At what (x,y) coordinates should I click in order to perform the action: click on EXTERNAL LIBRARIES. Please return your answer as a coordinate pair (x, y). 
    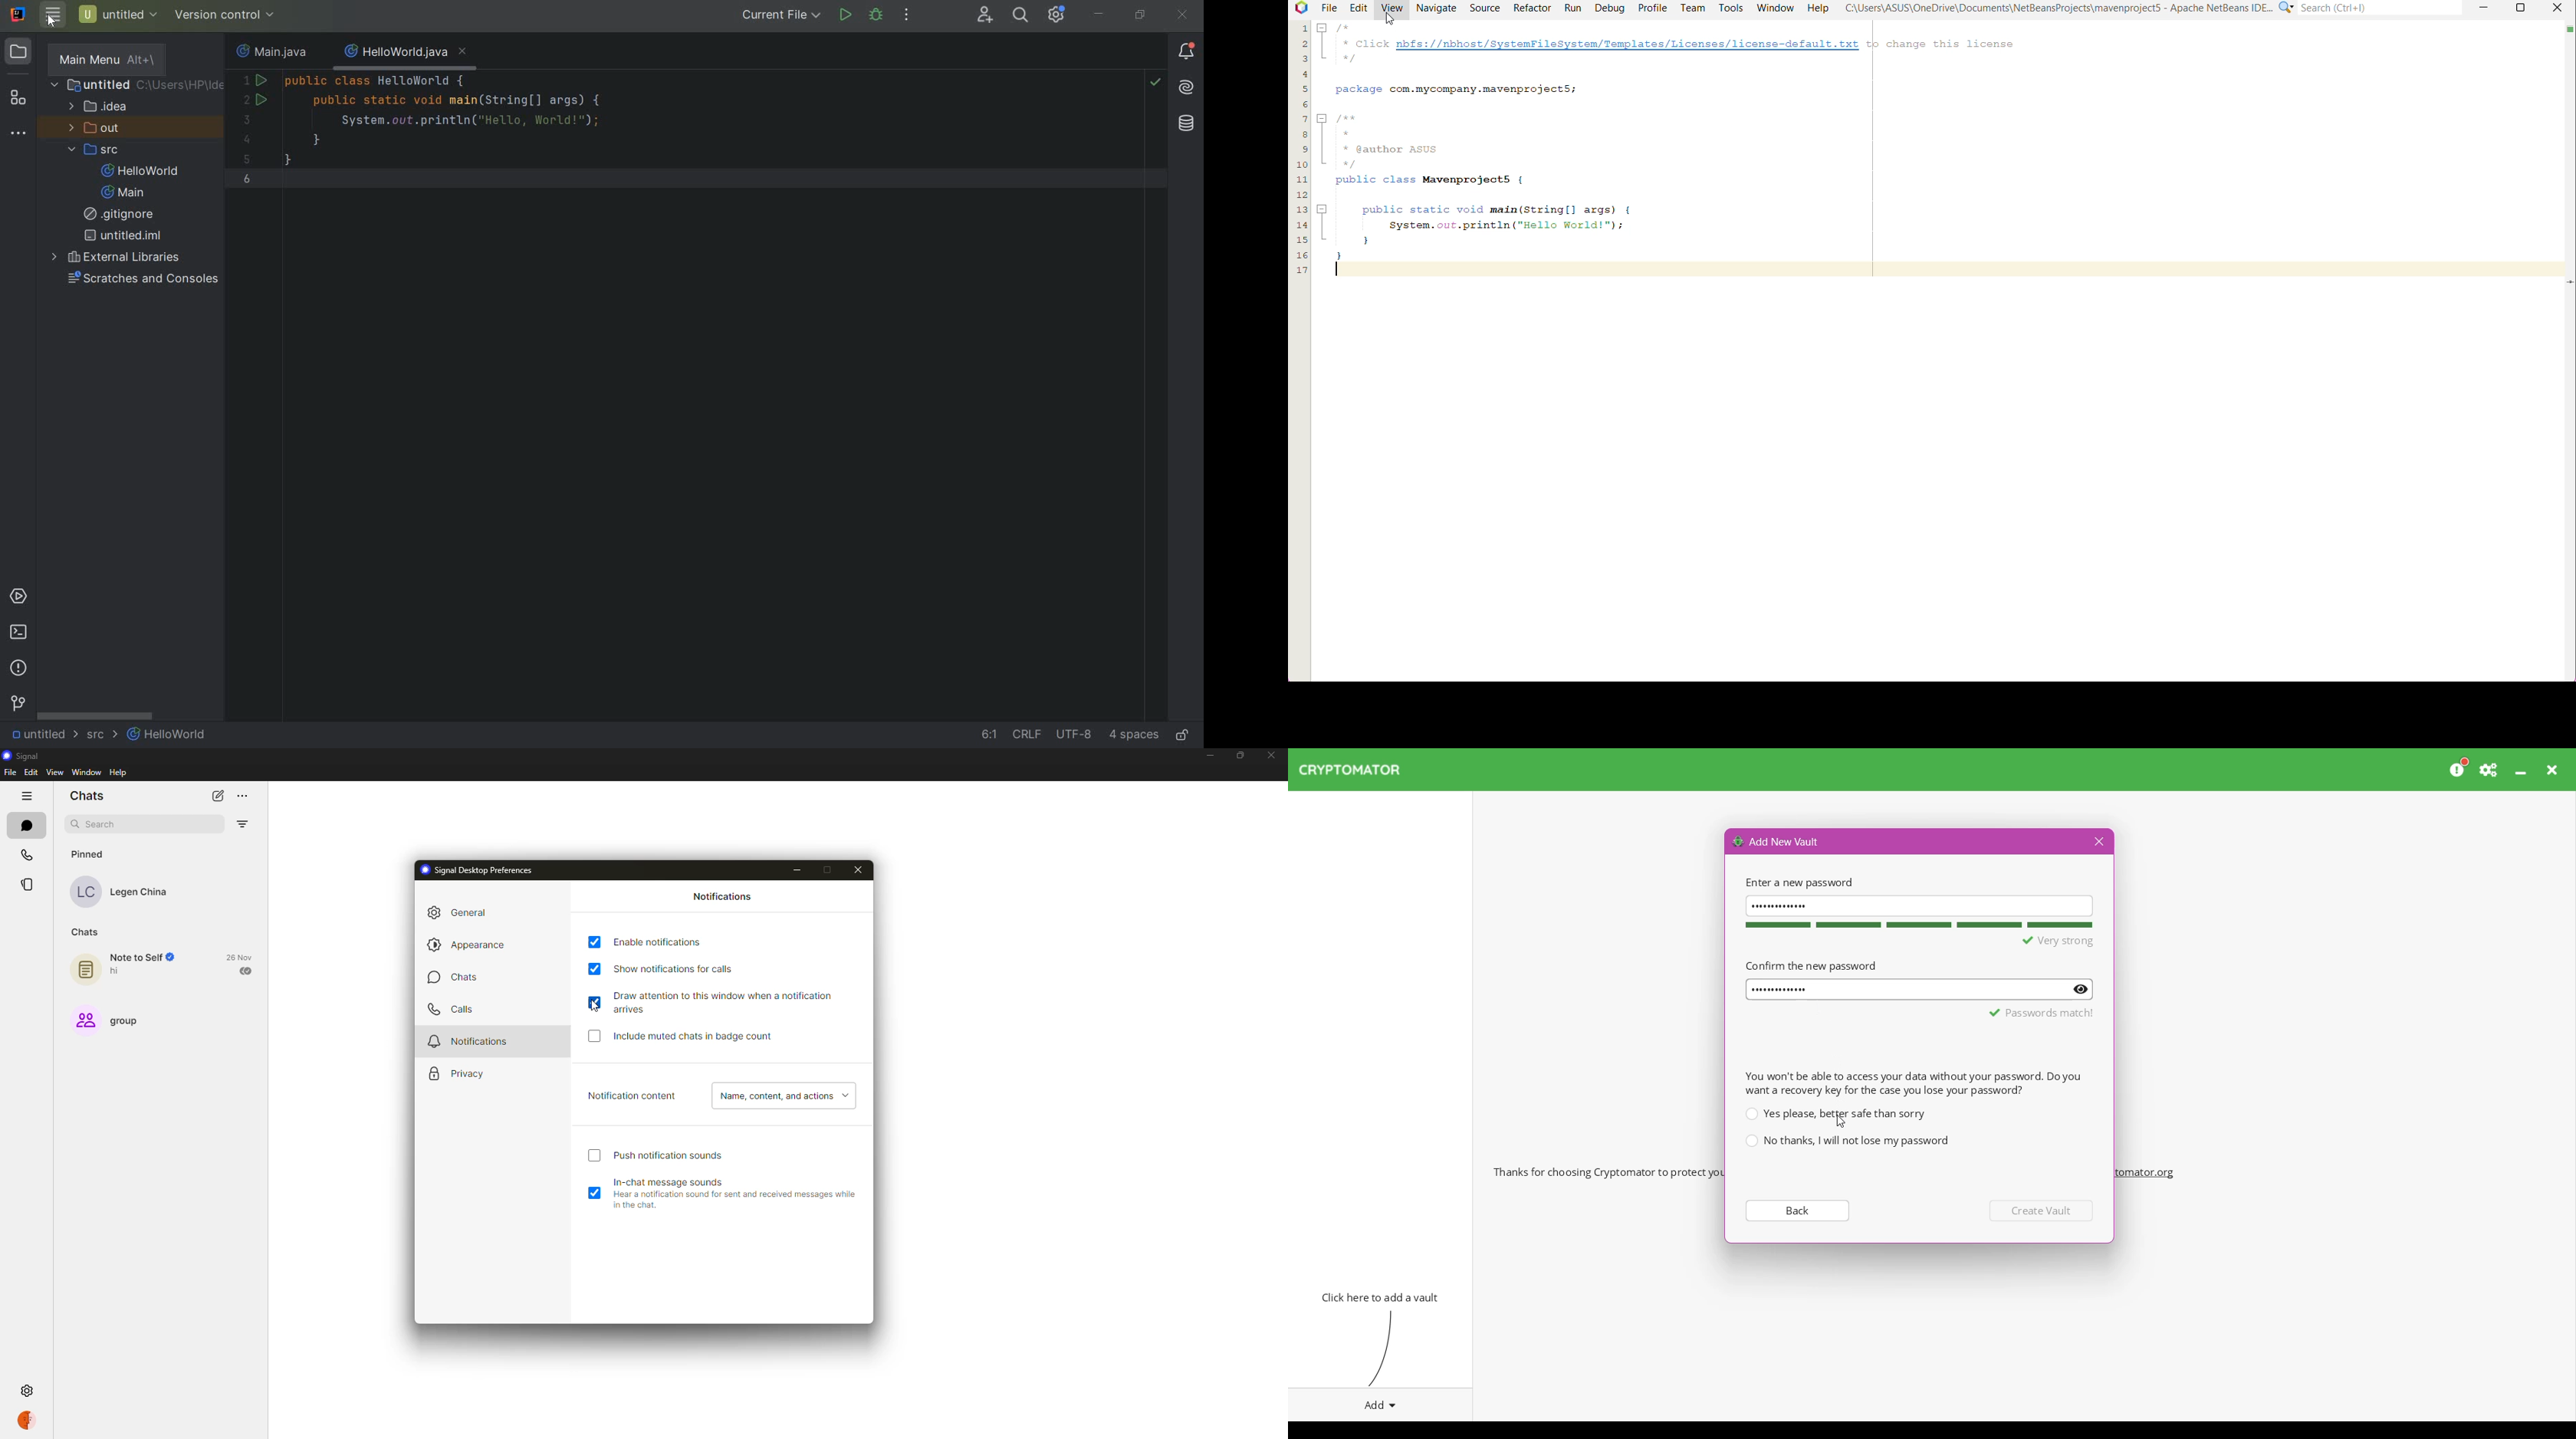
    Looking at the image, I should click on (135, 257).